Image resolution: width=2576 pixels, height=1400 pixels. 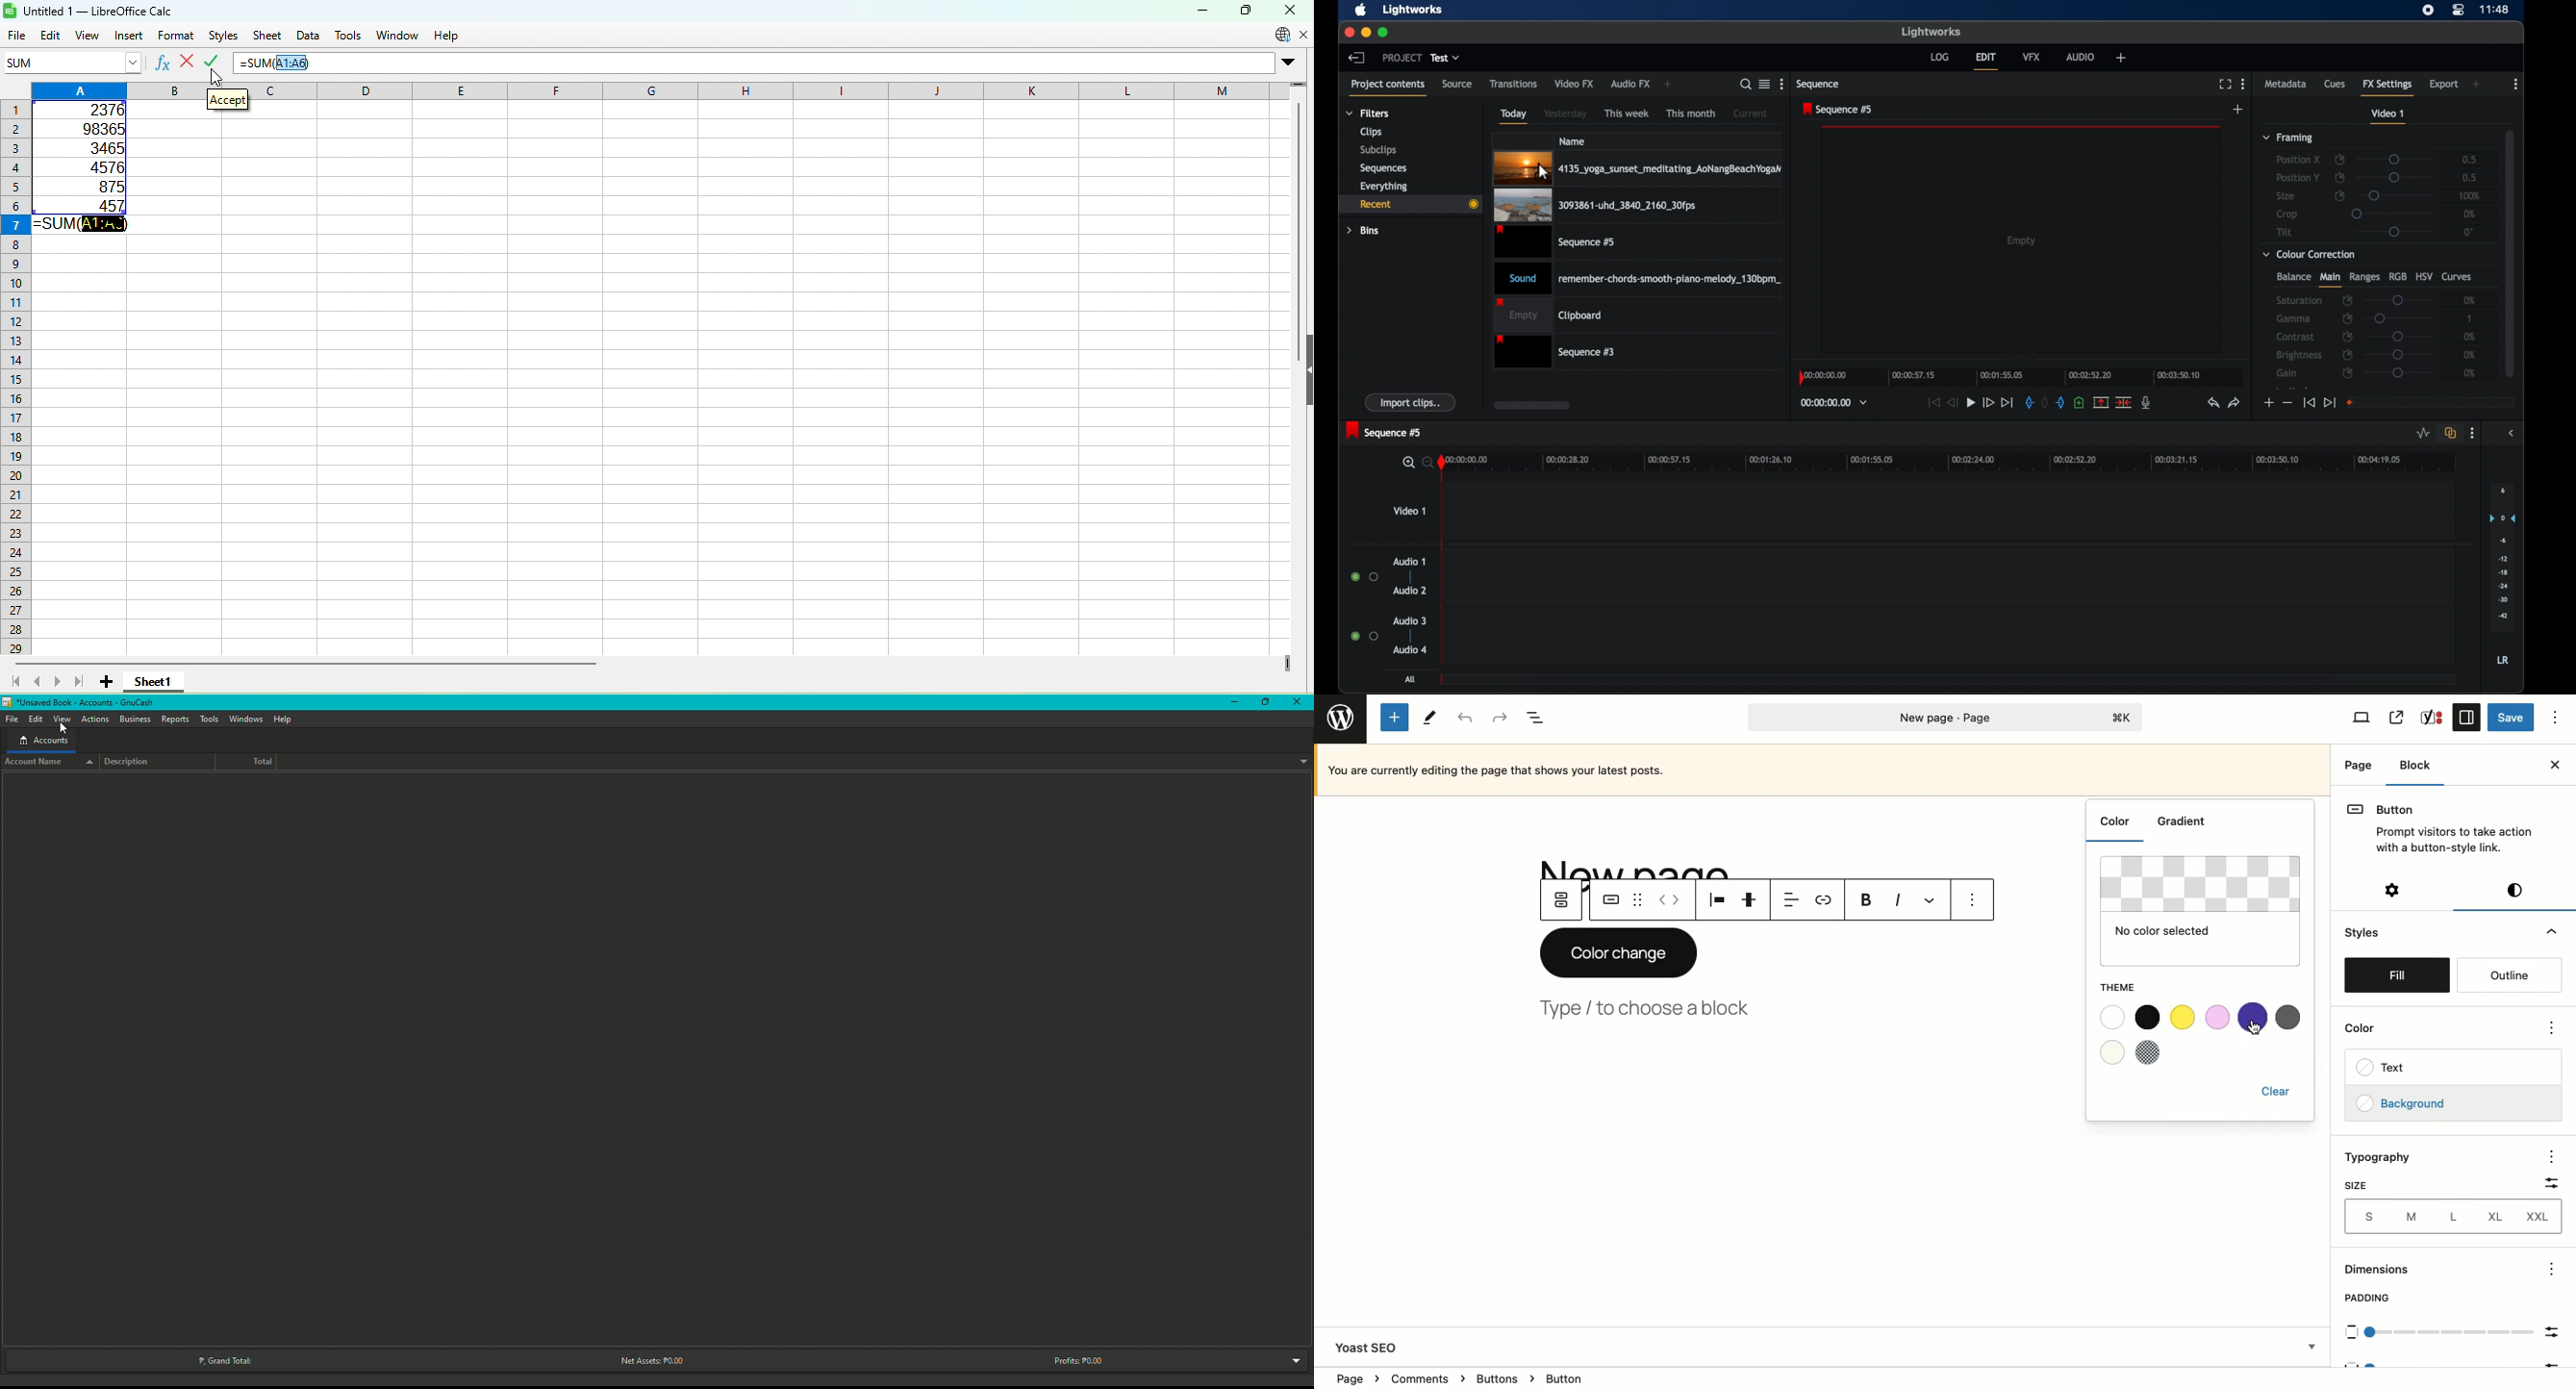 I want to click on jump to start, so click(x=2309, y=403).